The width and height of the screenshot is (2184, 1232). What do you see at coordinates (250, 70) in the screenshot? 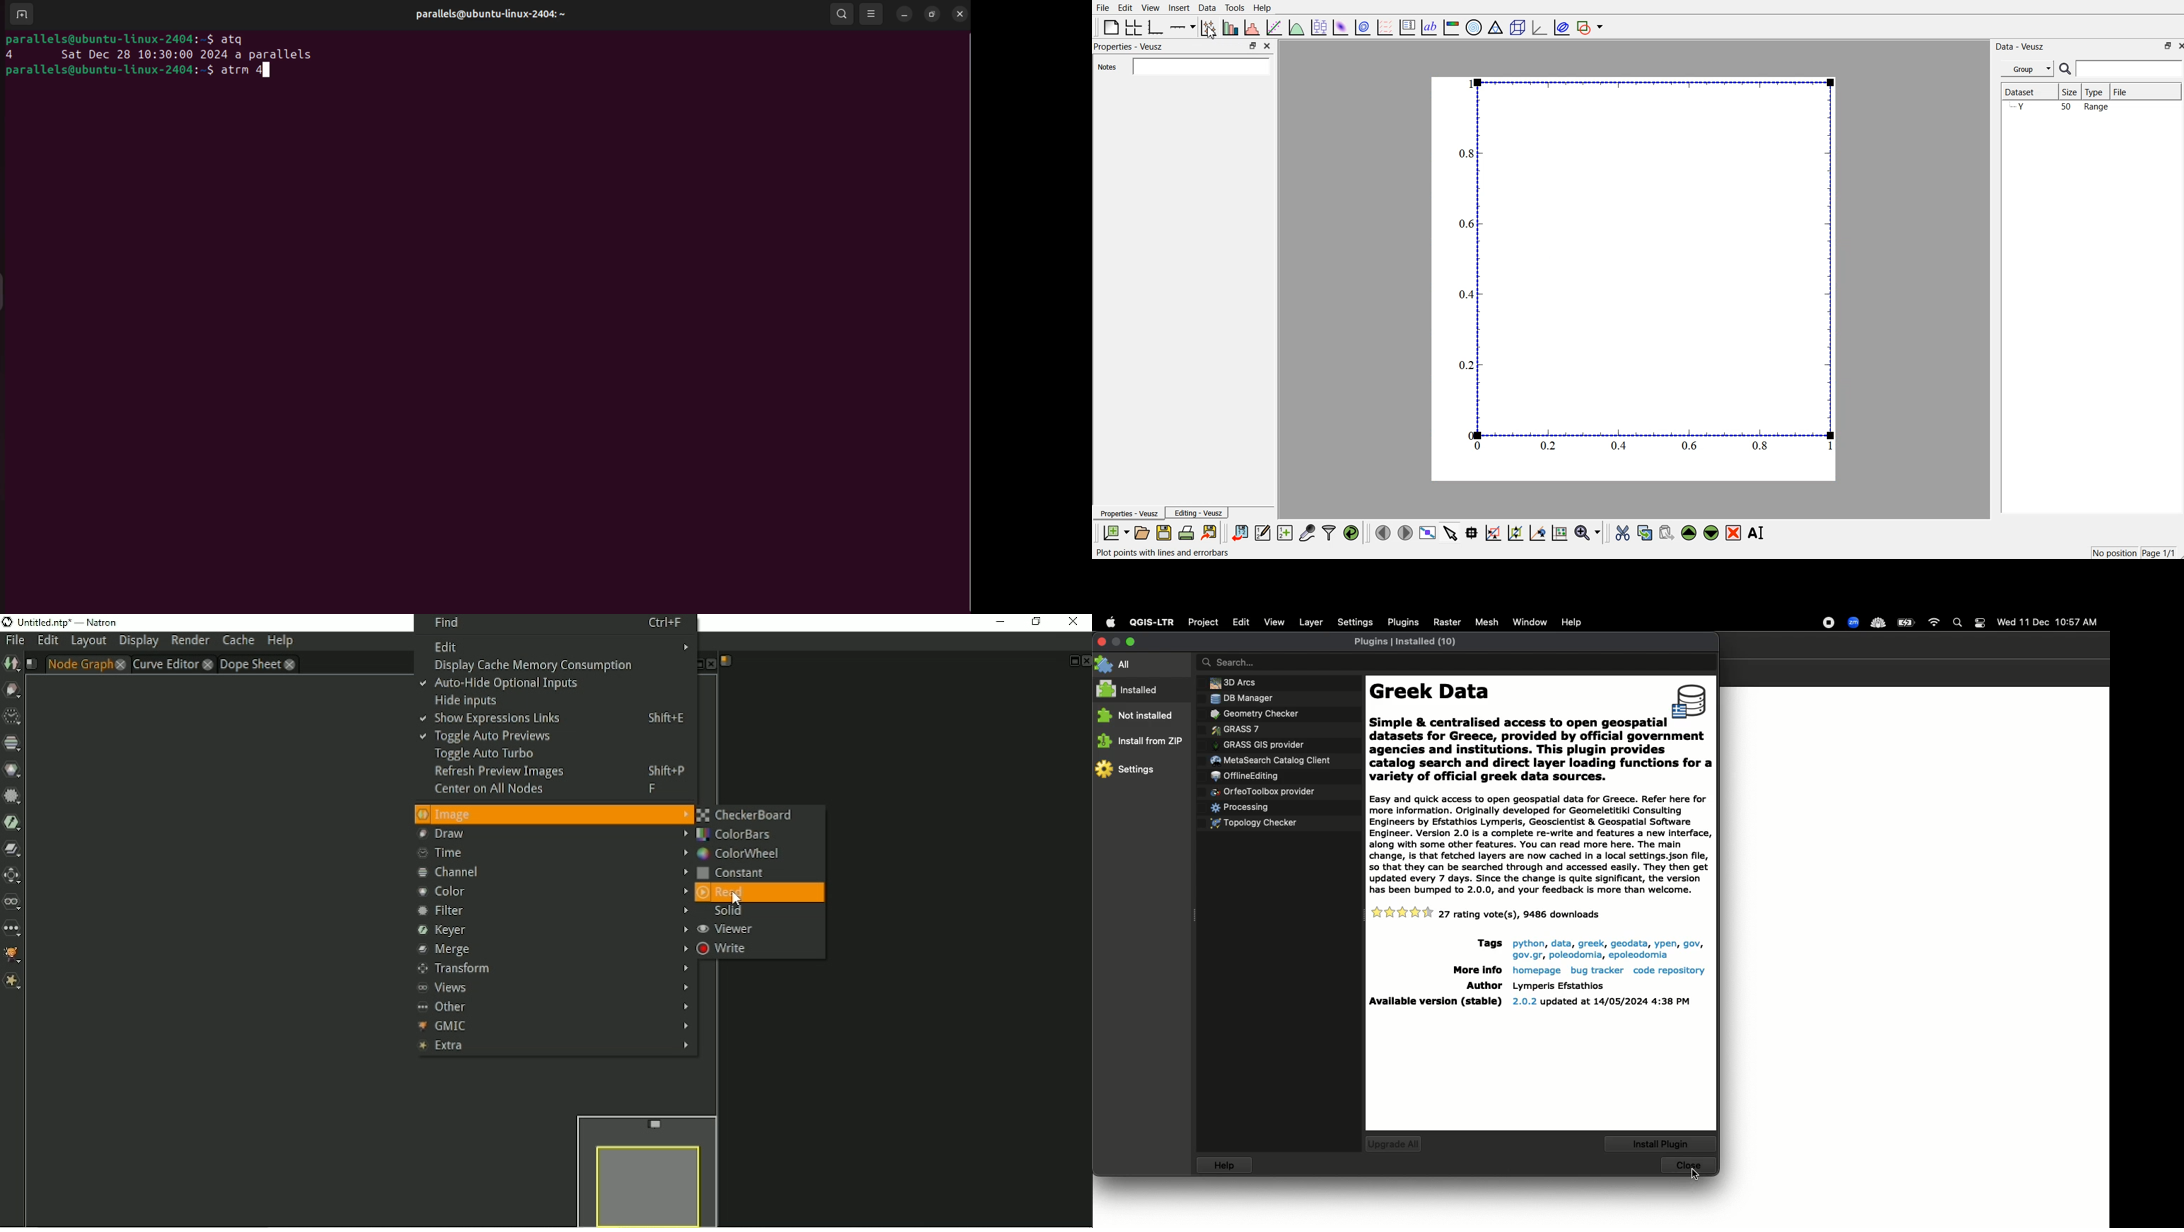
I see `Atrm 4` at bounding box center [250, 70].